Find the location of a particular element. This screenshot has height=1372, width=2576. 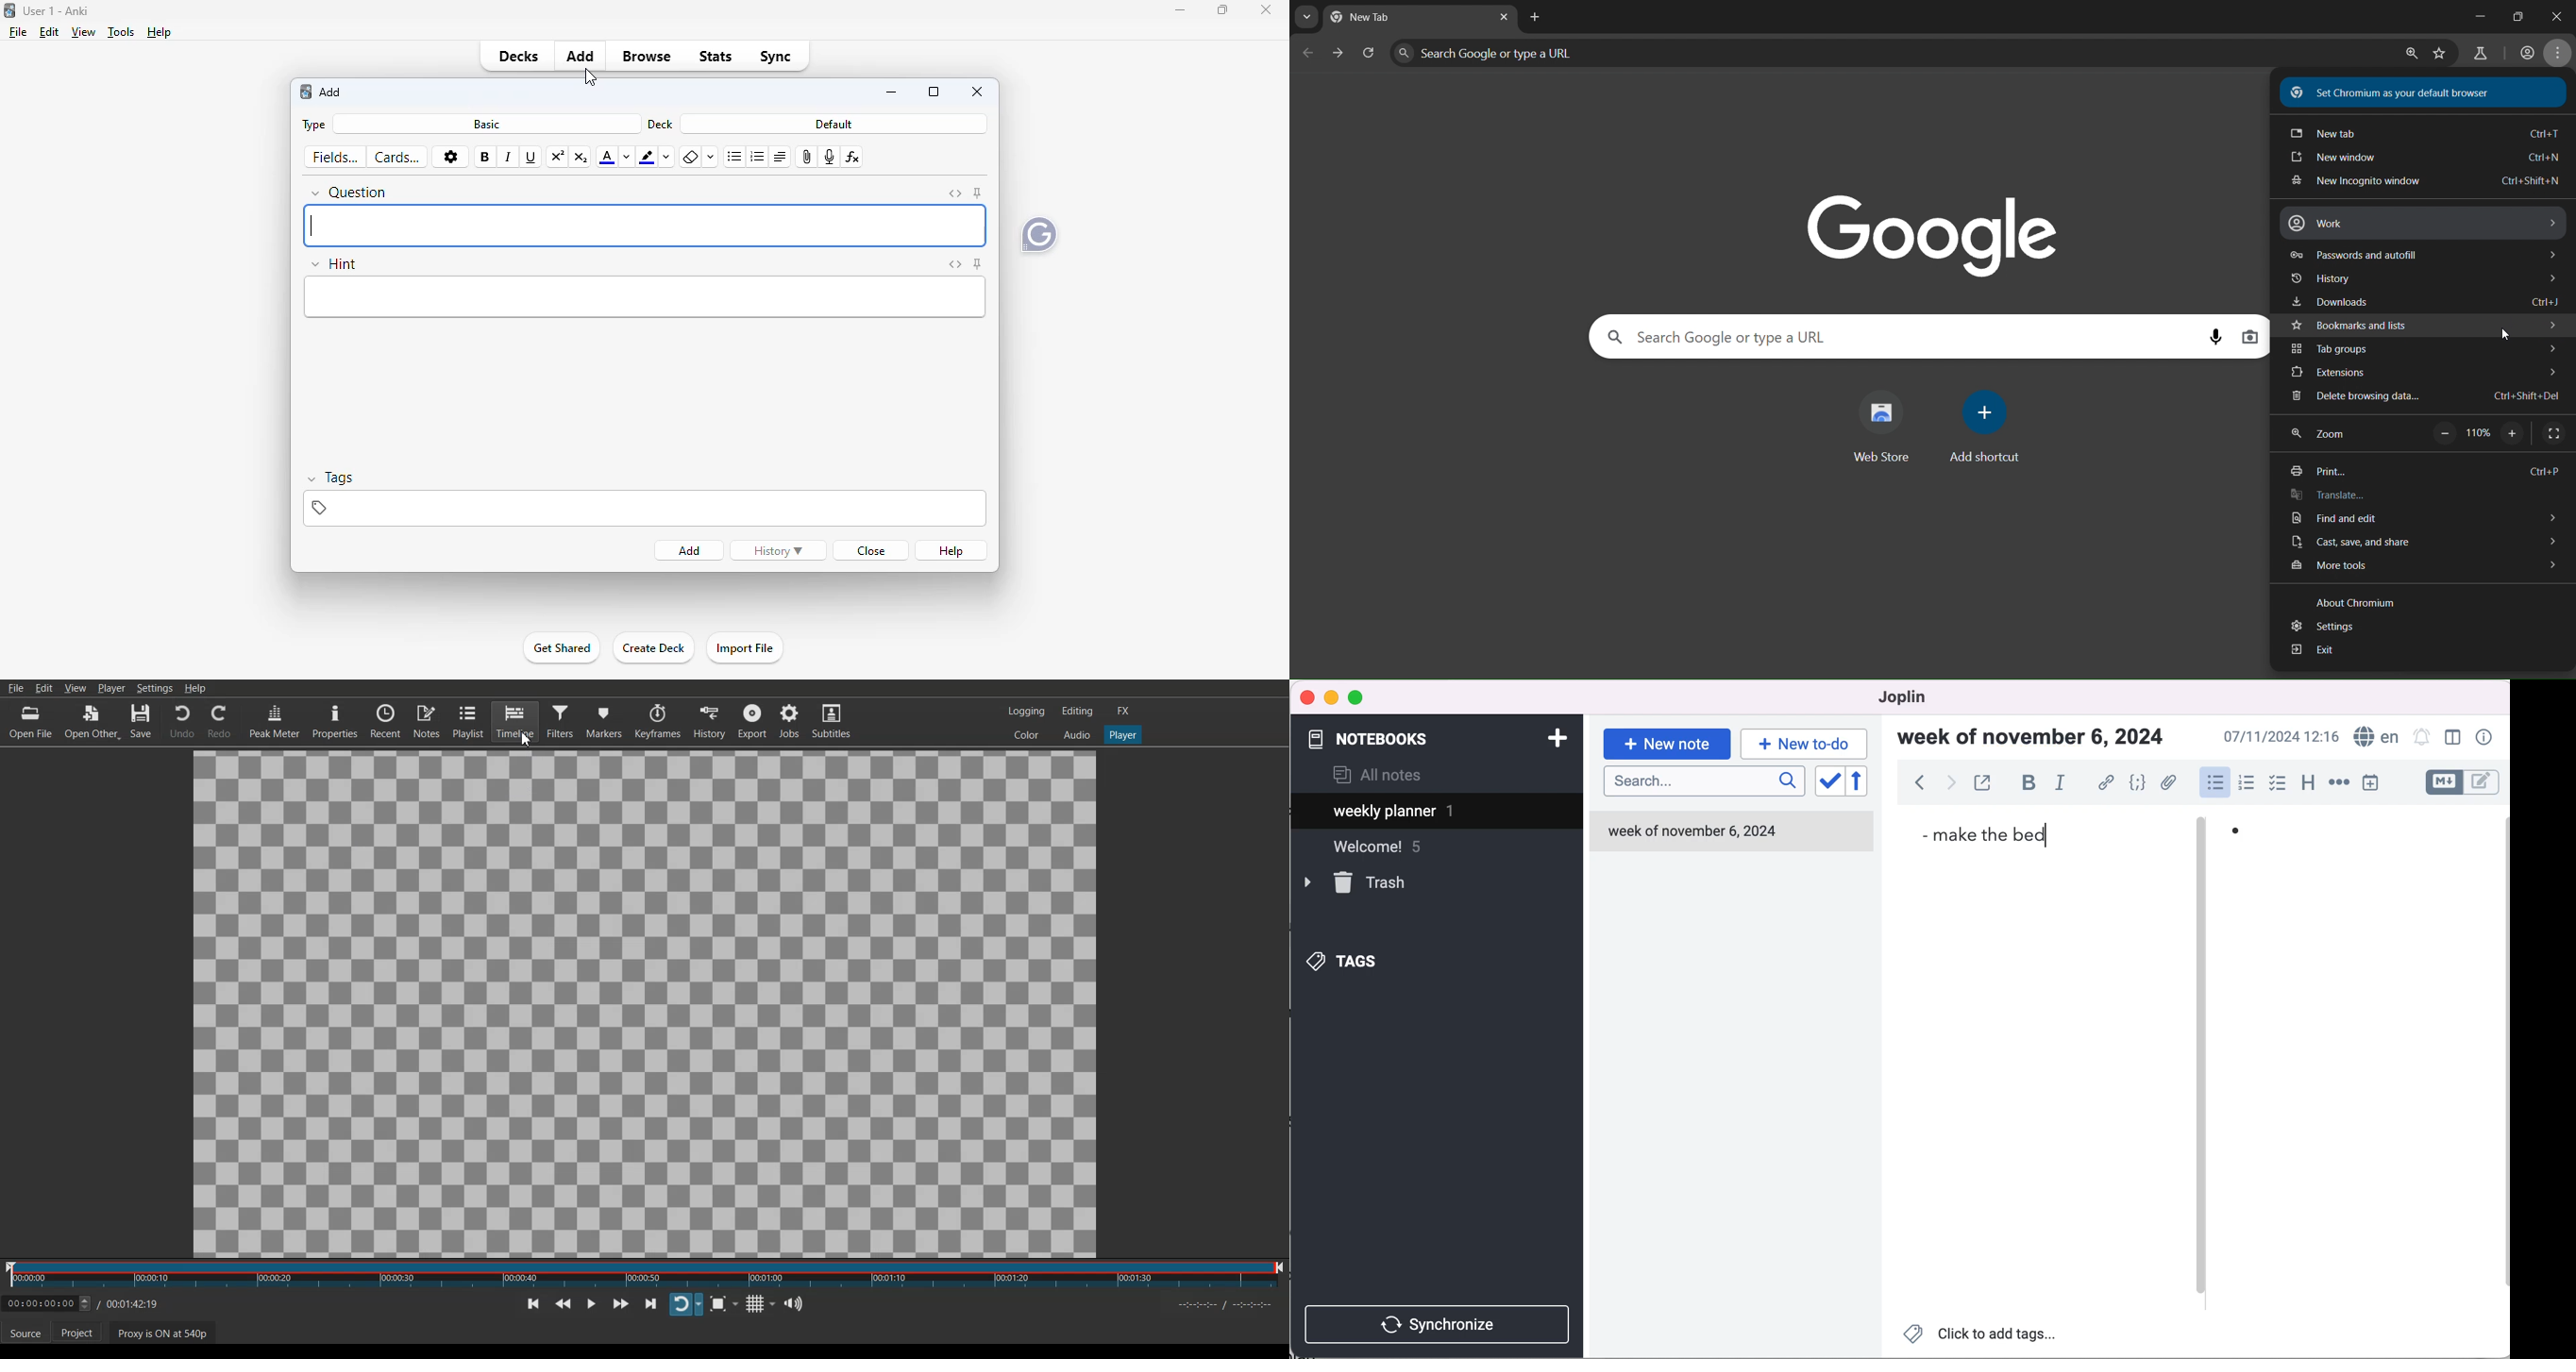

Play quickly forwards is located at coordinates (620, 1303).